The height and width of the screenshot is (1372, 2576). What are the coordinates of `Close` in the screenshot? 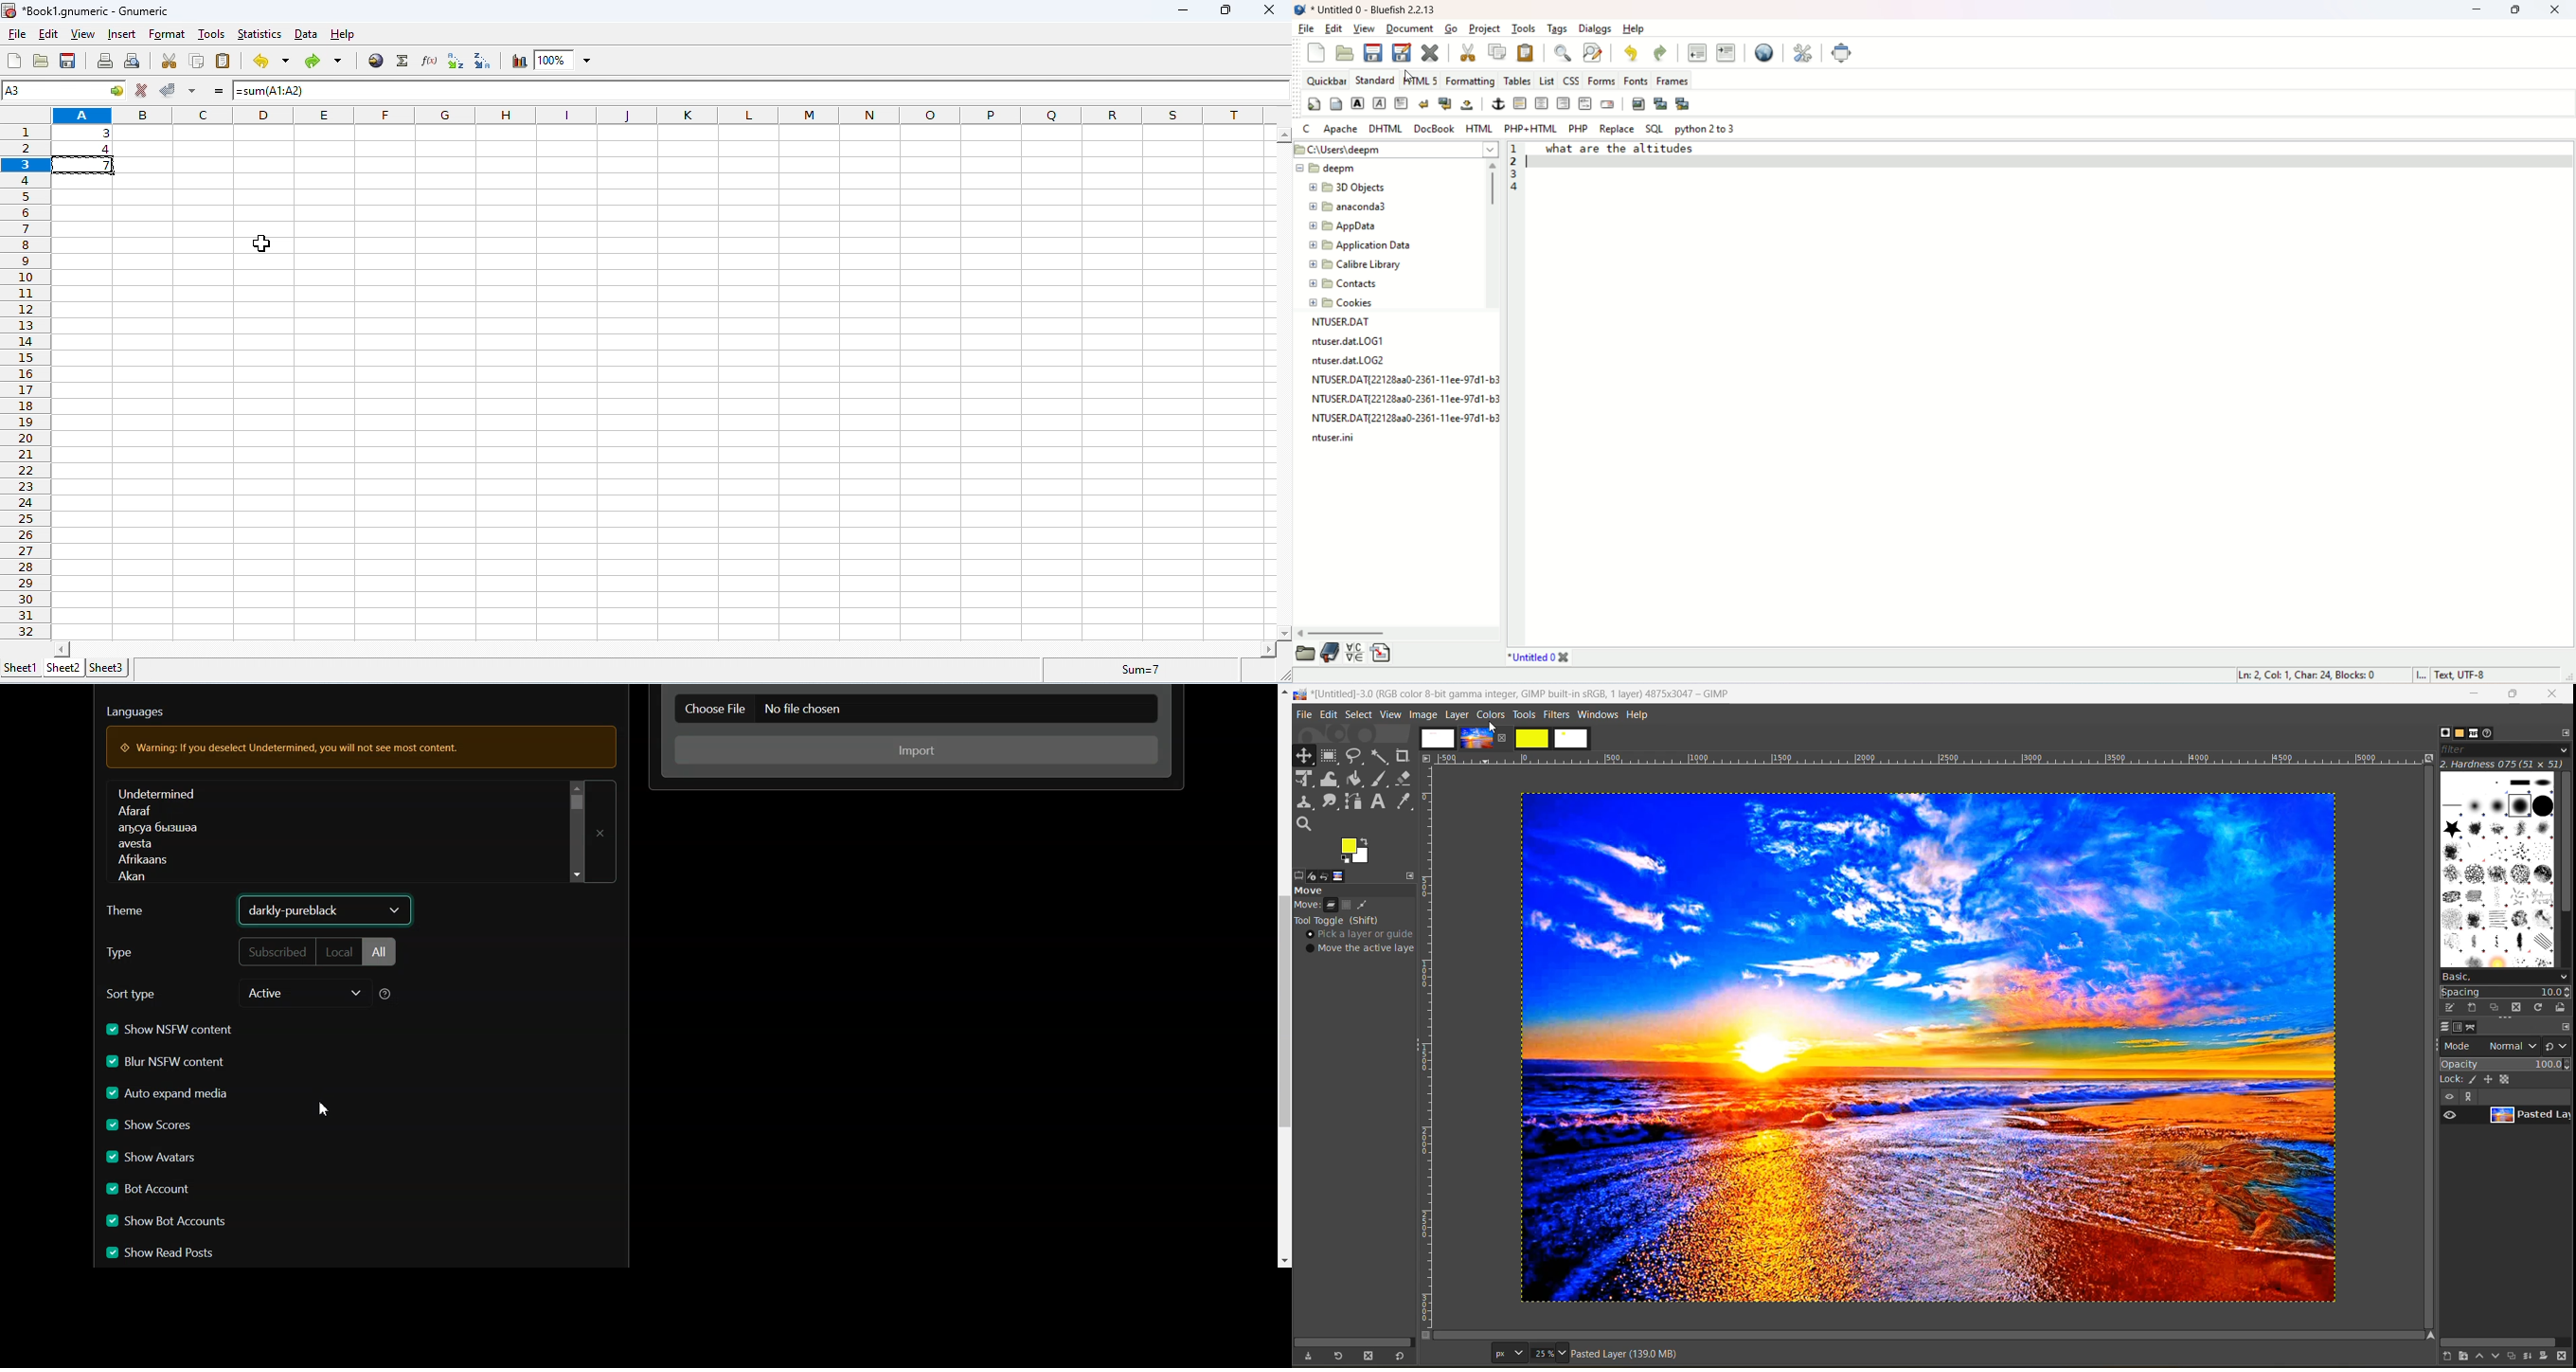 It's located at (604, 833).